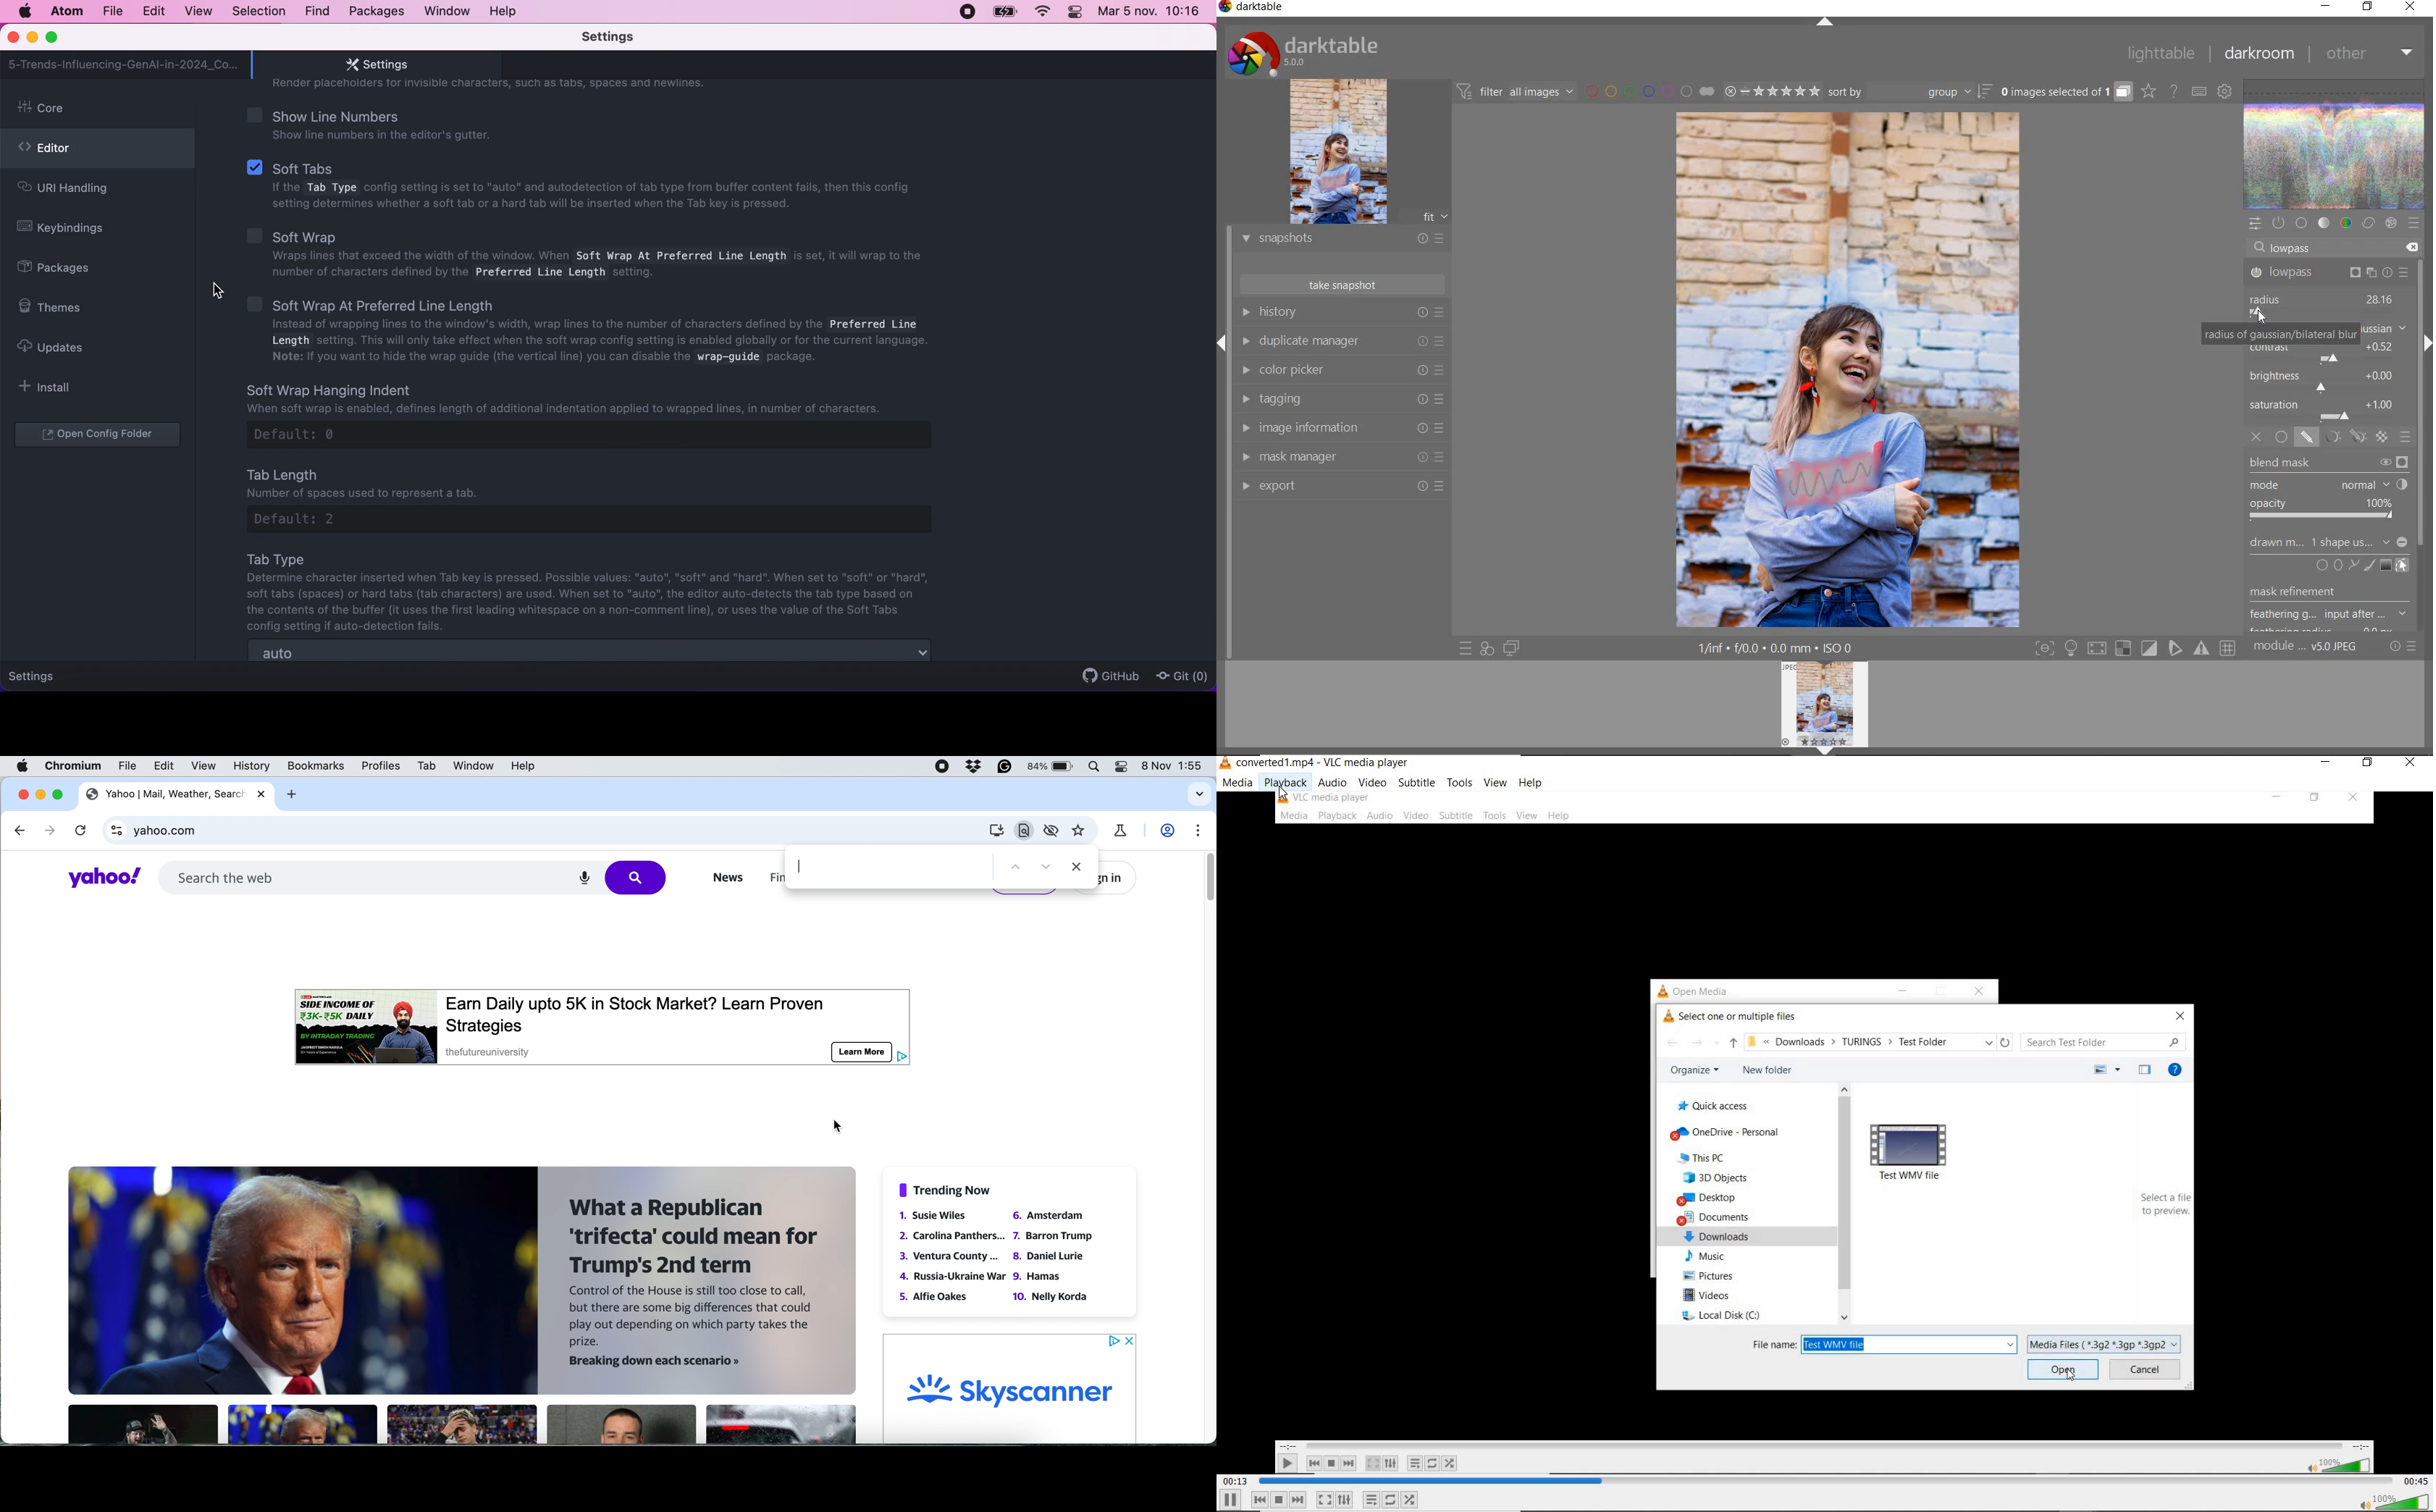 This screenshot has width=2436, height=1512. Describe the element at coordinates (357, 876) in the screenshot. I see `search bar` at that location.